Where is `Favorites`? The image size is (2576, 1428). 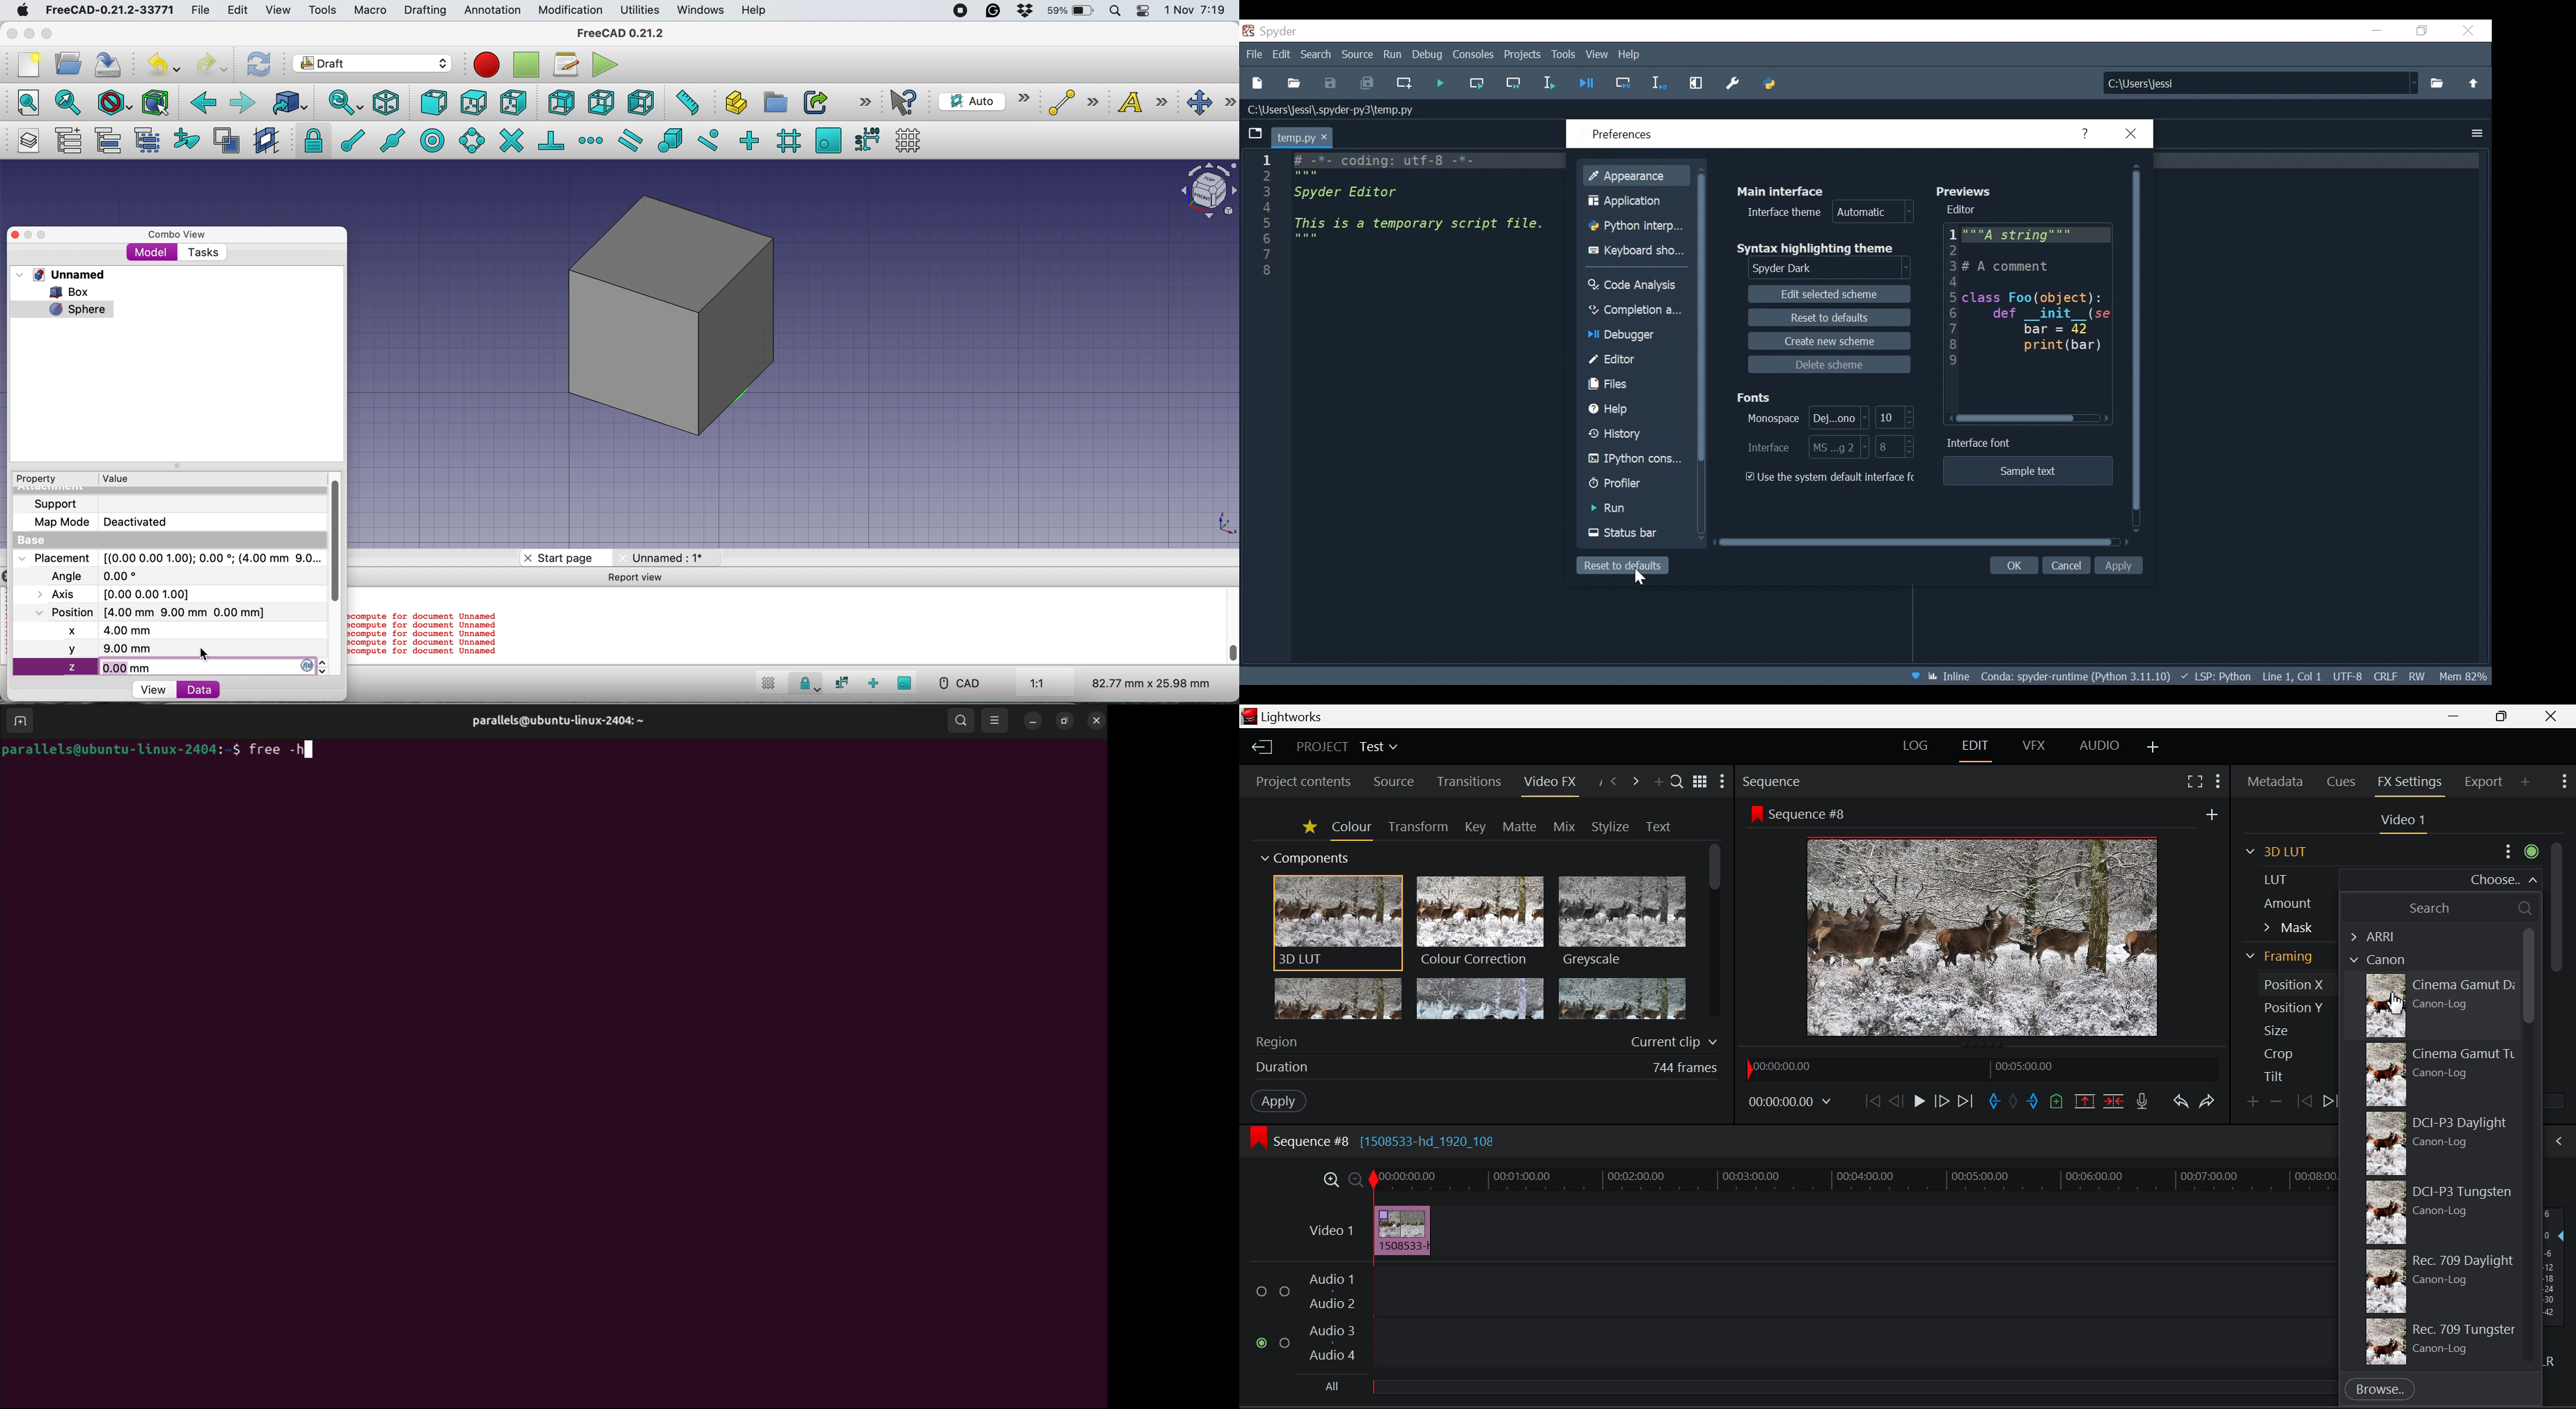 Favorites is located at coordinates (1310, 828).